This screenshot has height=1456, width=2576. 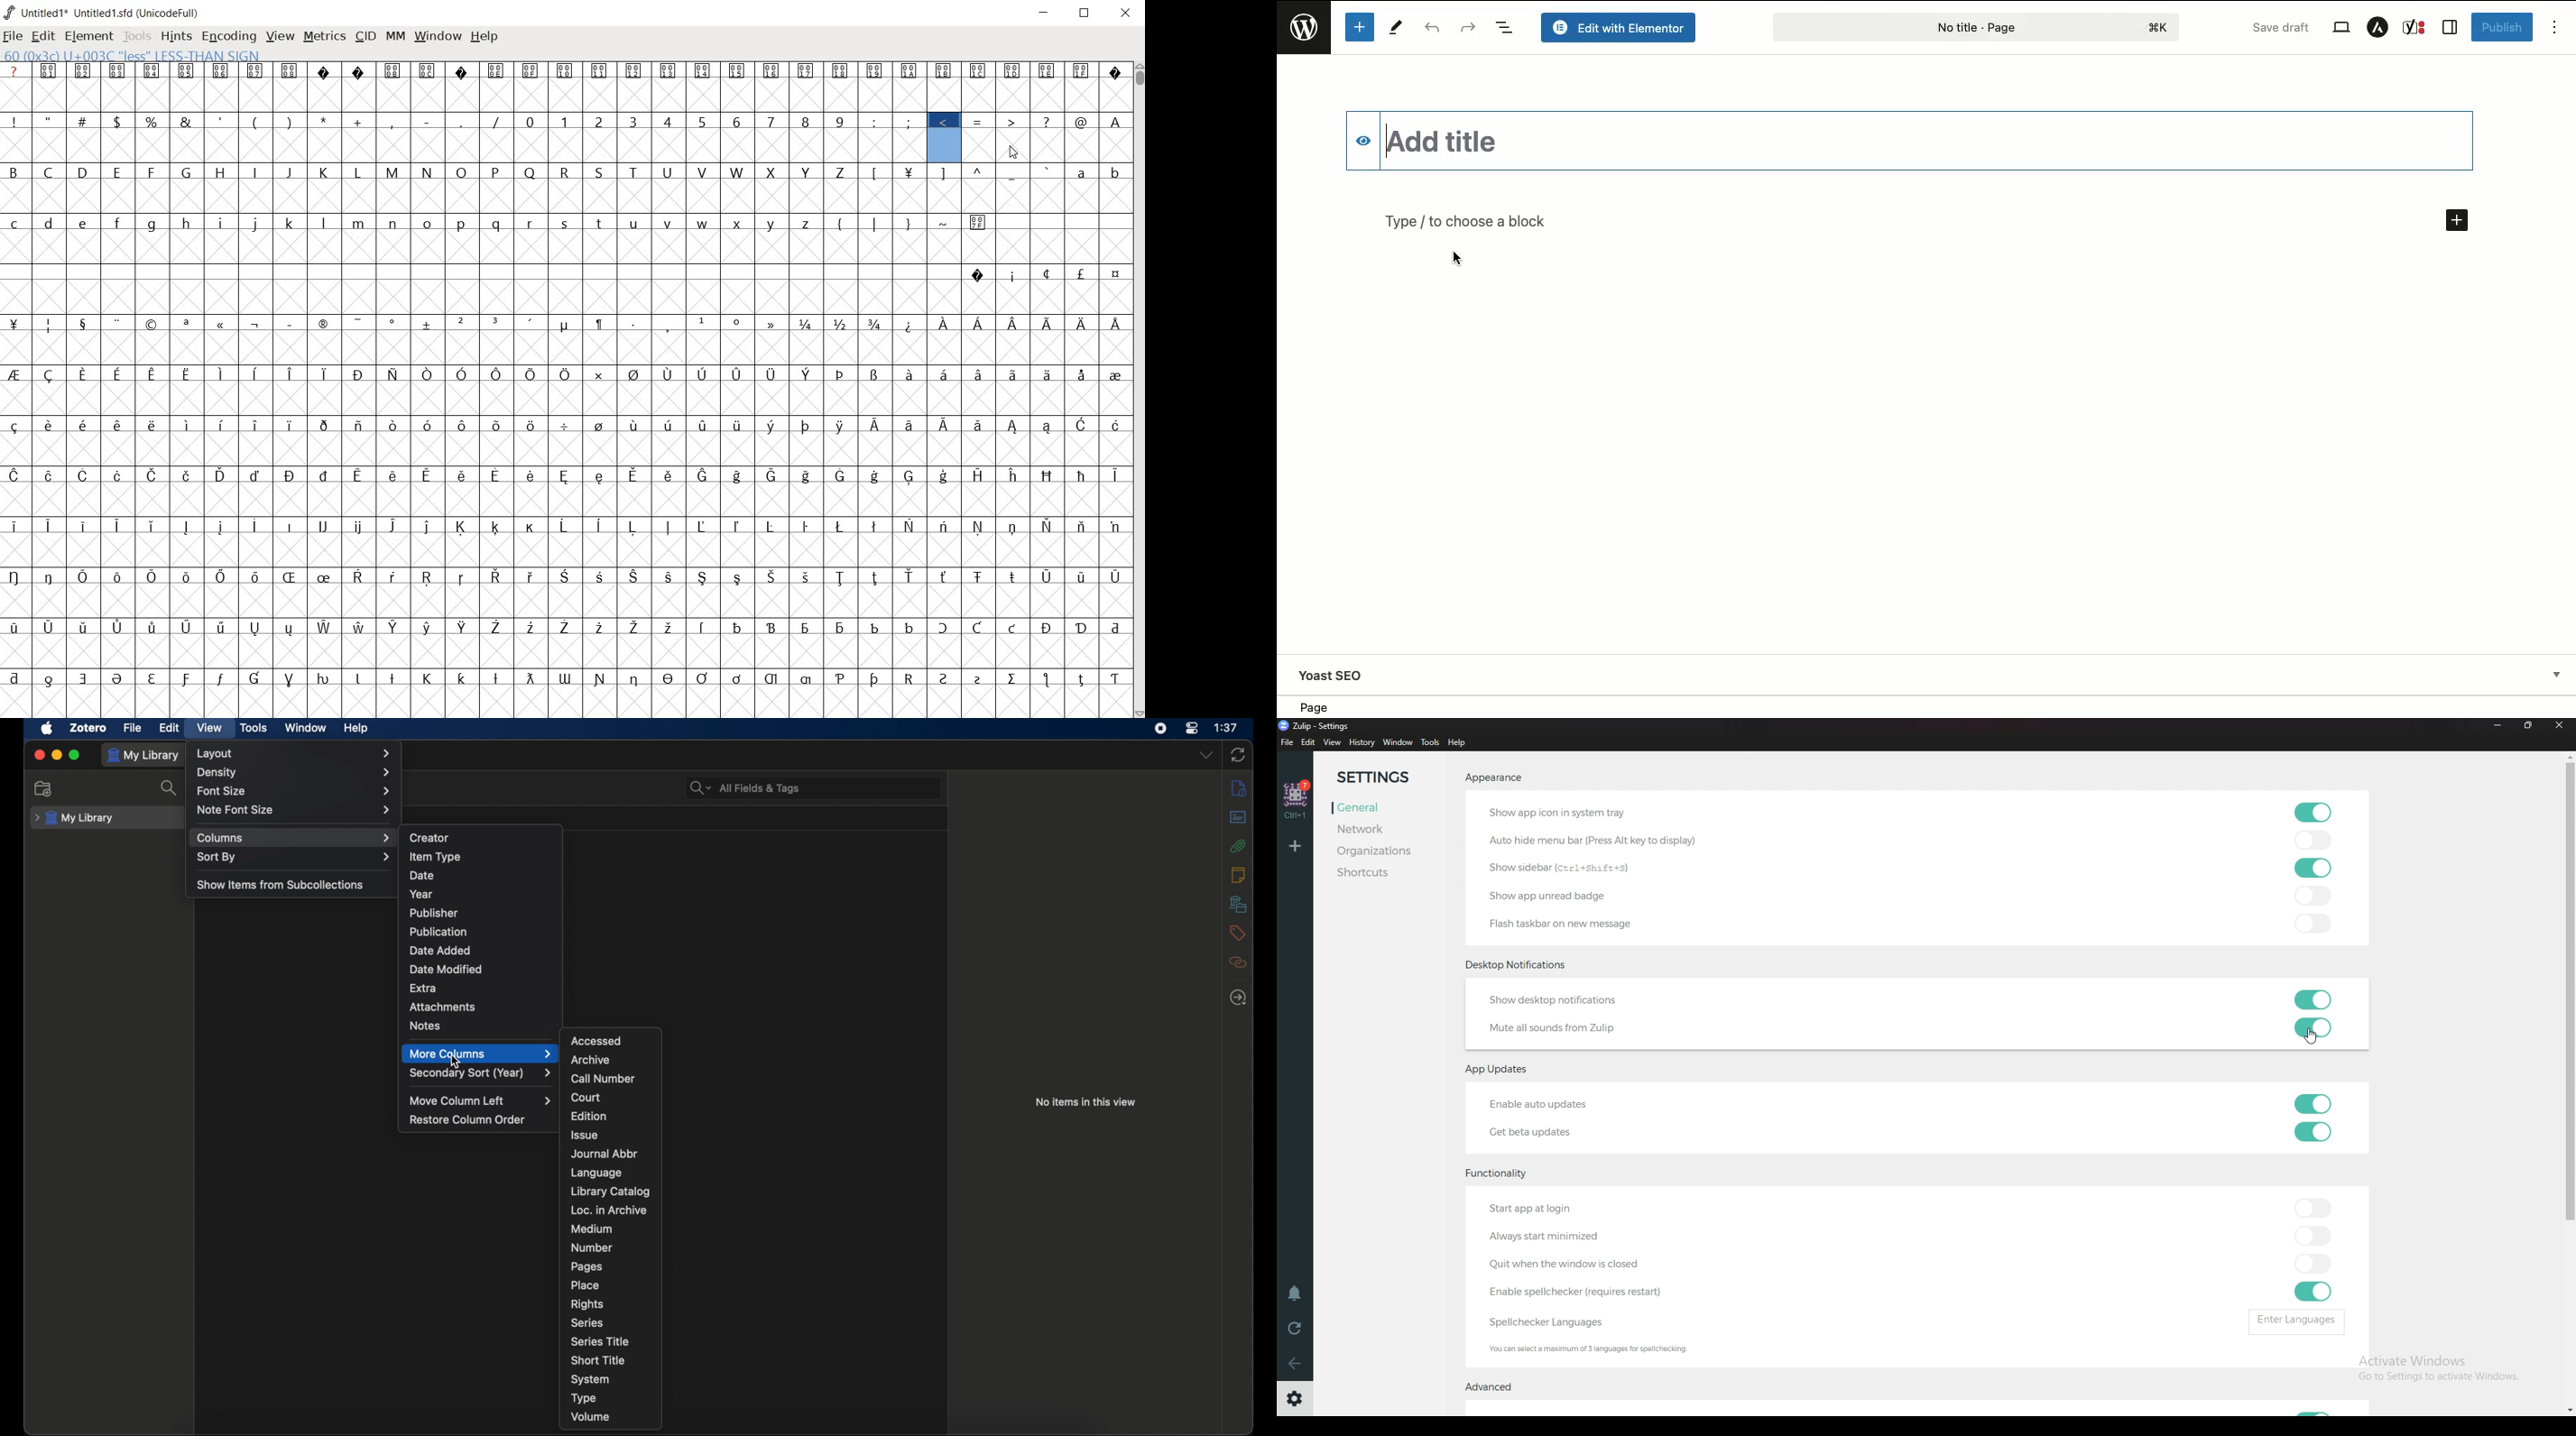 What do you see at coordinates (599, 1173) in the screenshot?
I see `language` at bounding box center [599, 1173].